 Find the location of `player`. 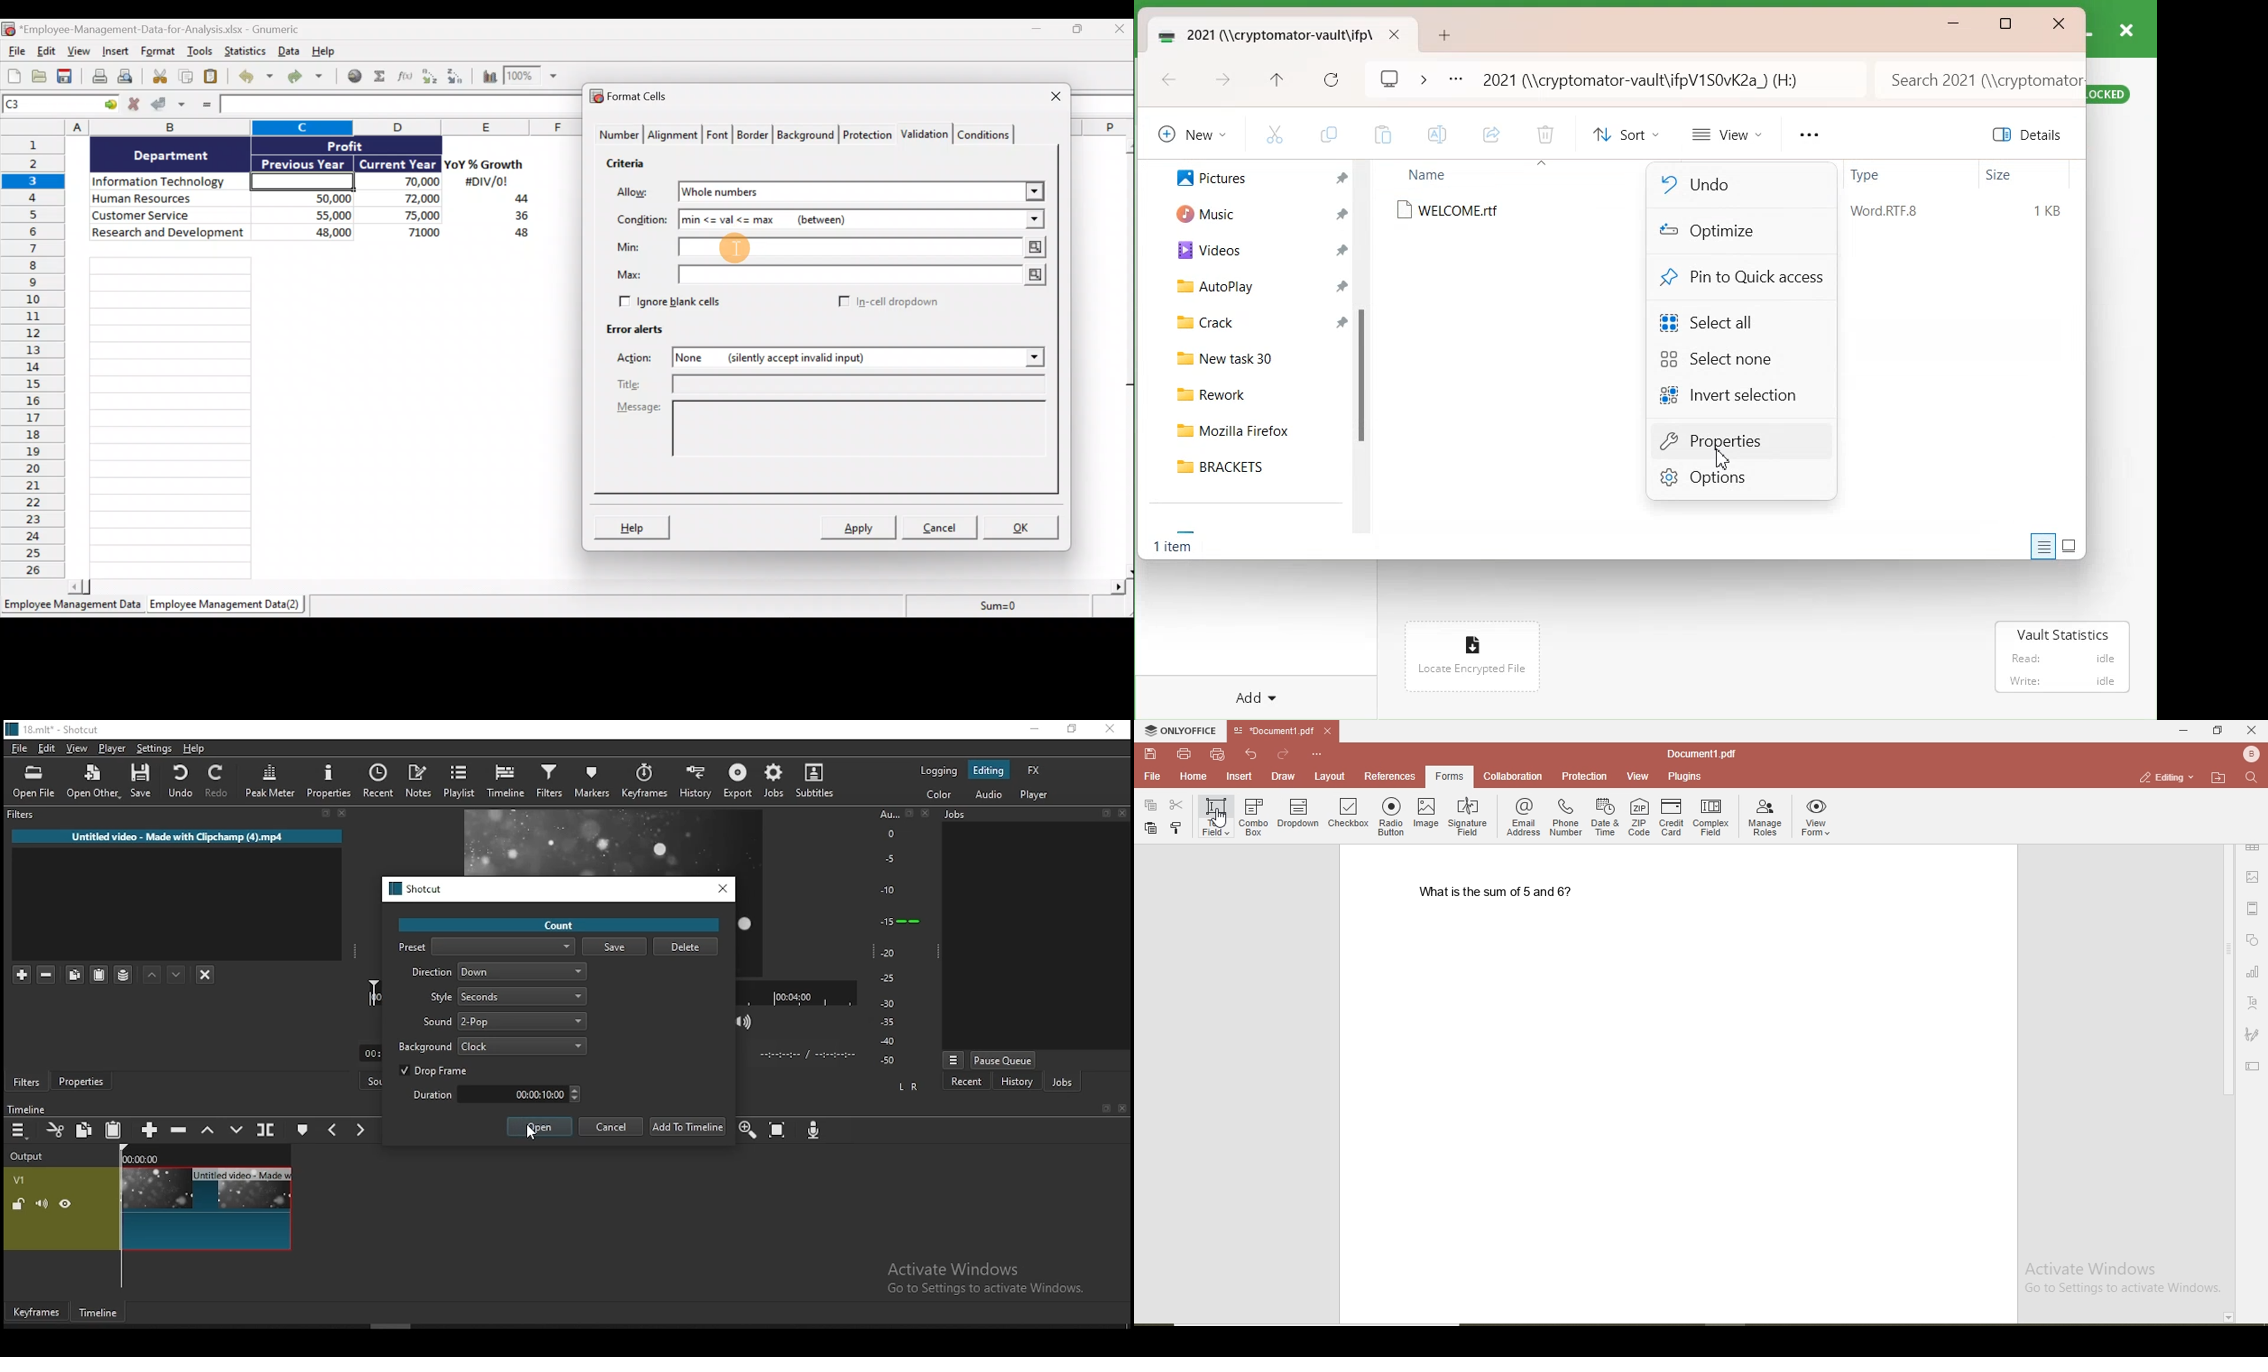

player is located at coordinates (1037, 796).